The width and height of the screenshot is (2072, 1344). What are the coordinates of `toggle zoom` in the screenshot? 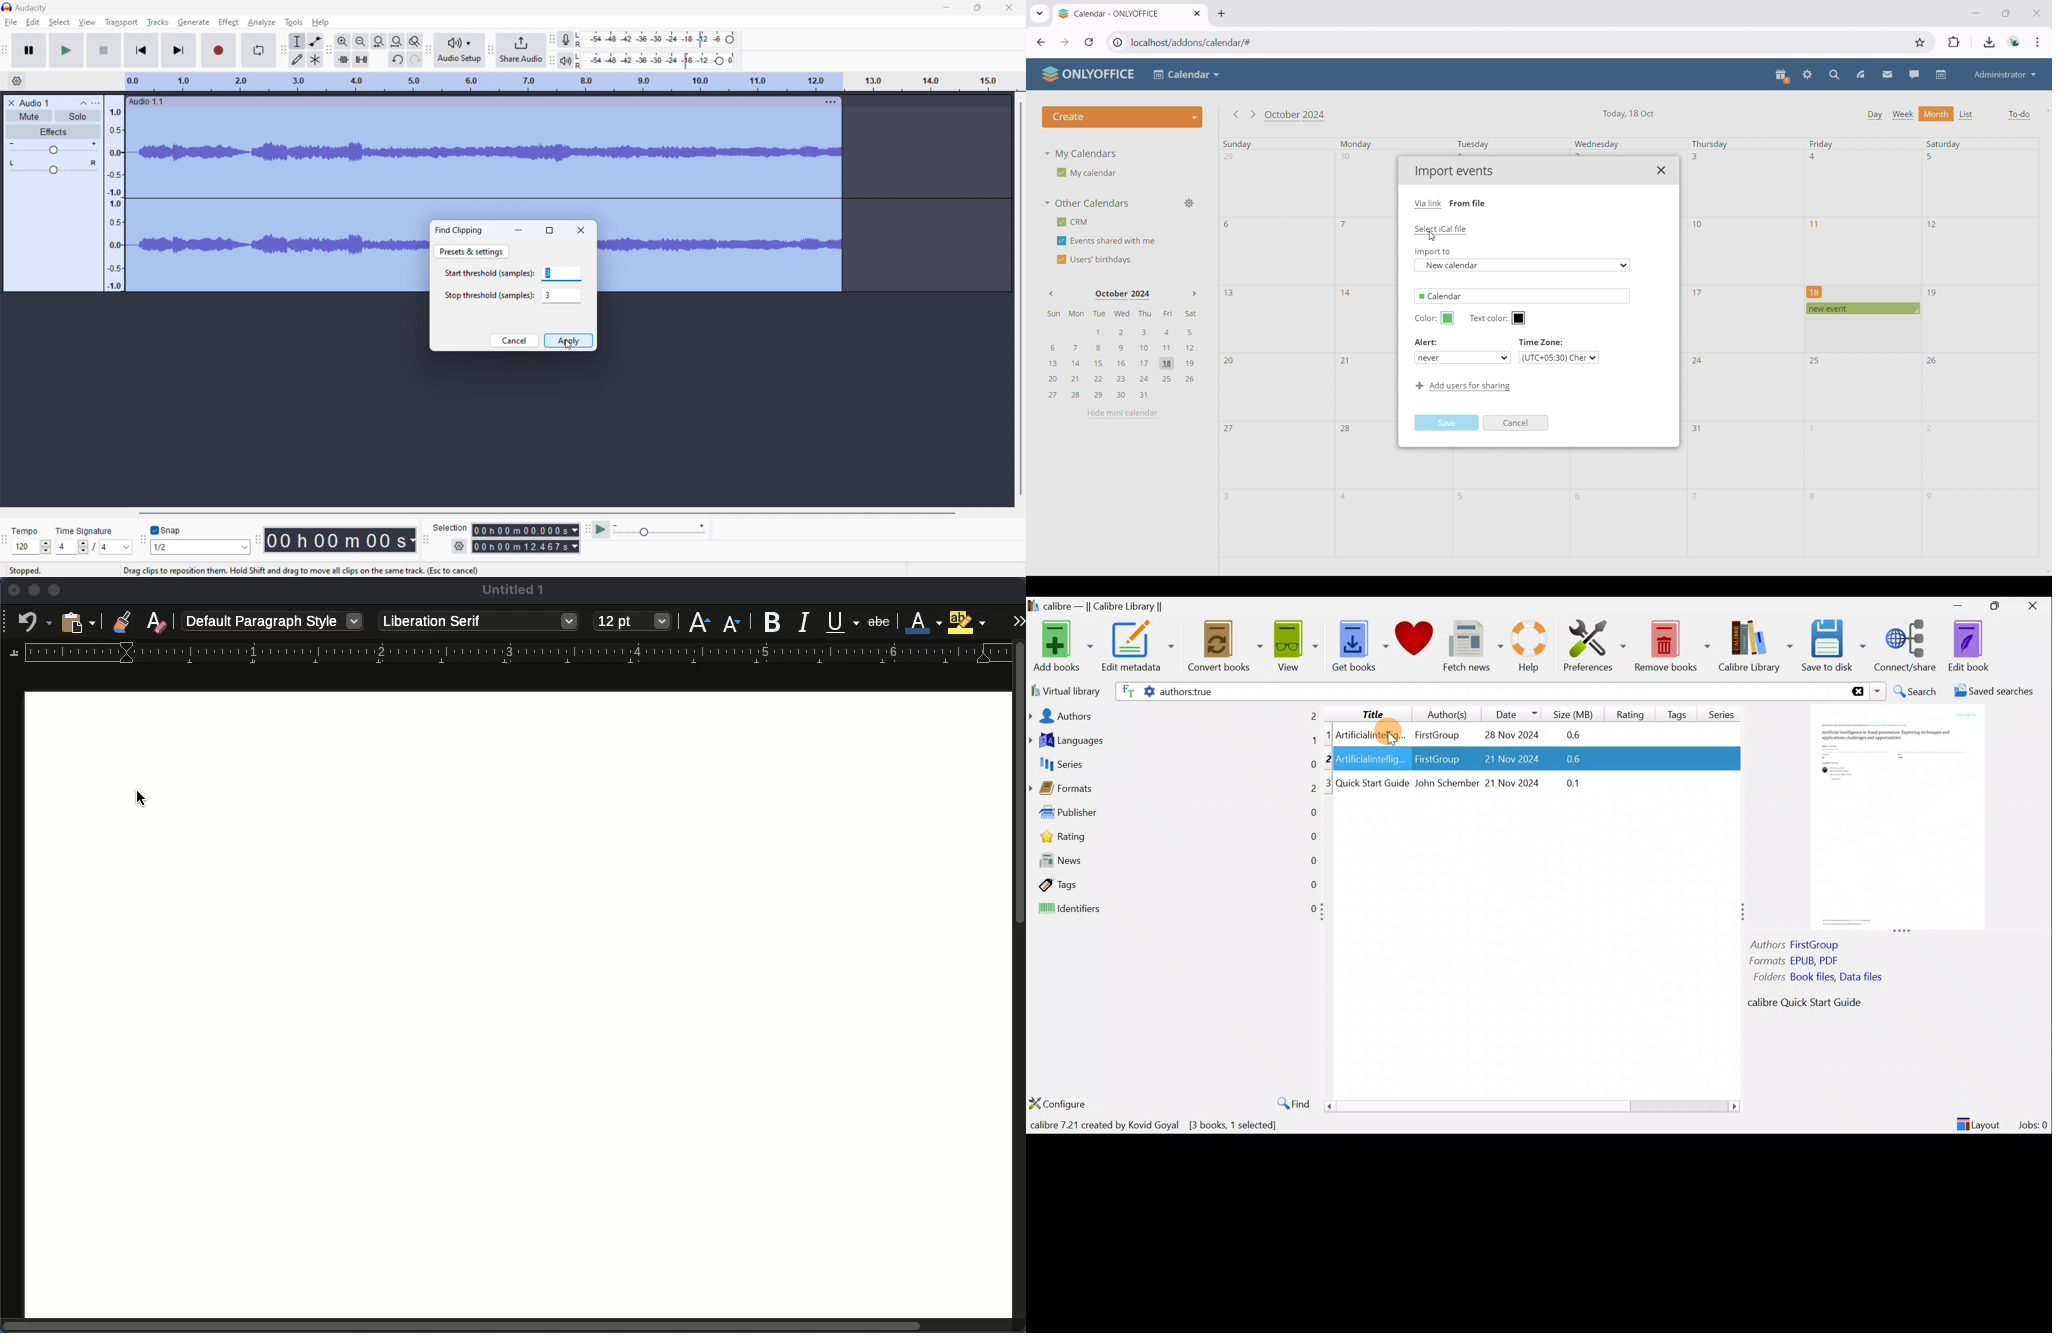 It's located at (415, 41).